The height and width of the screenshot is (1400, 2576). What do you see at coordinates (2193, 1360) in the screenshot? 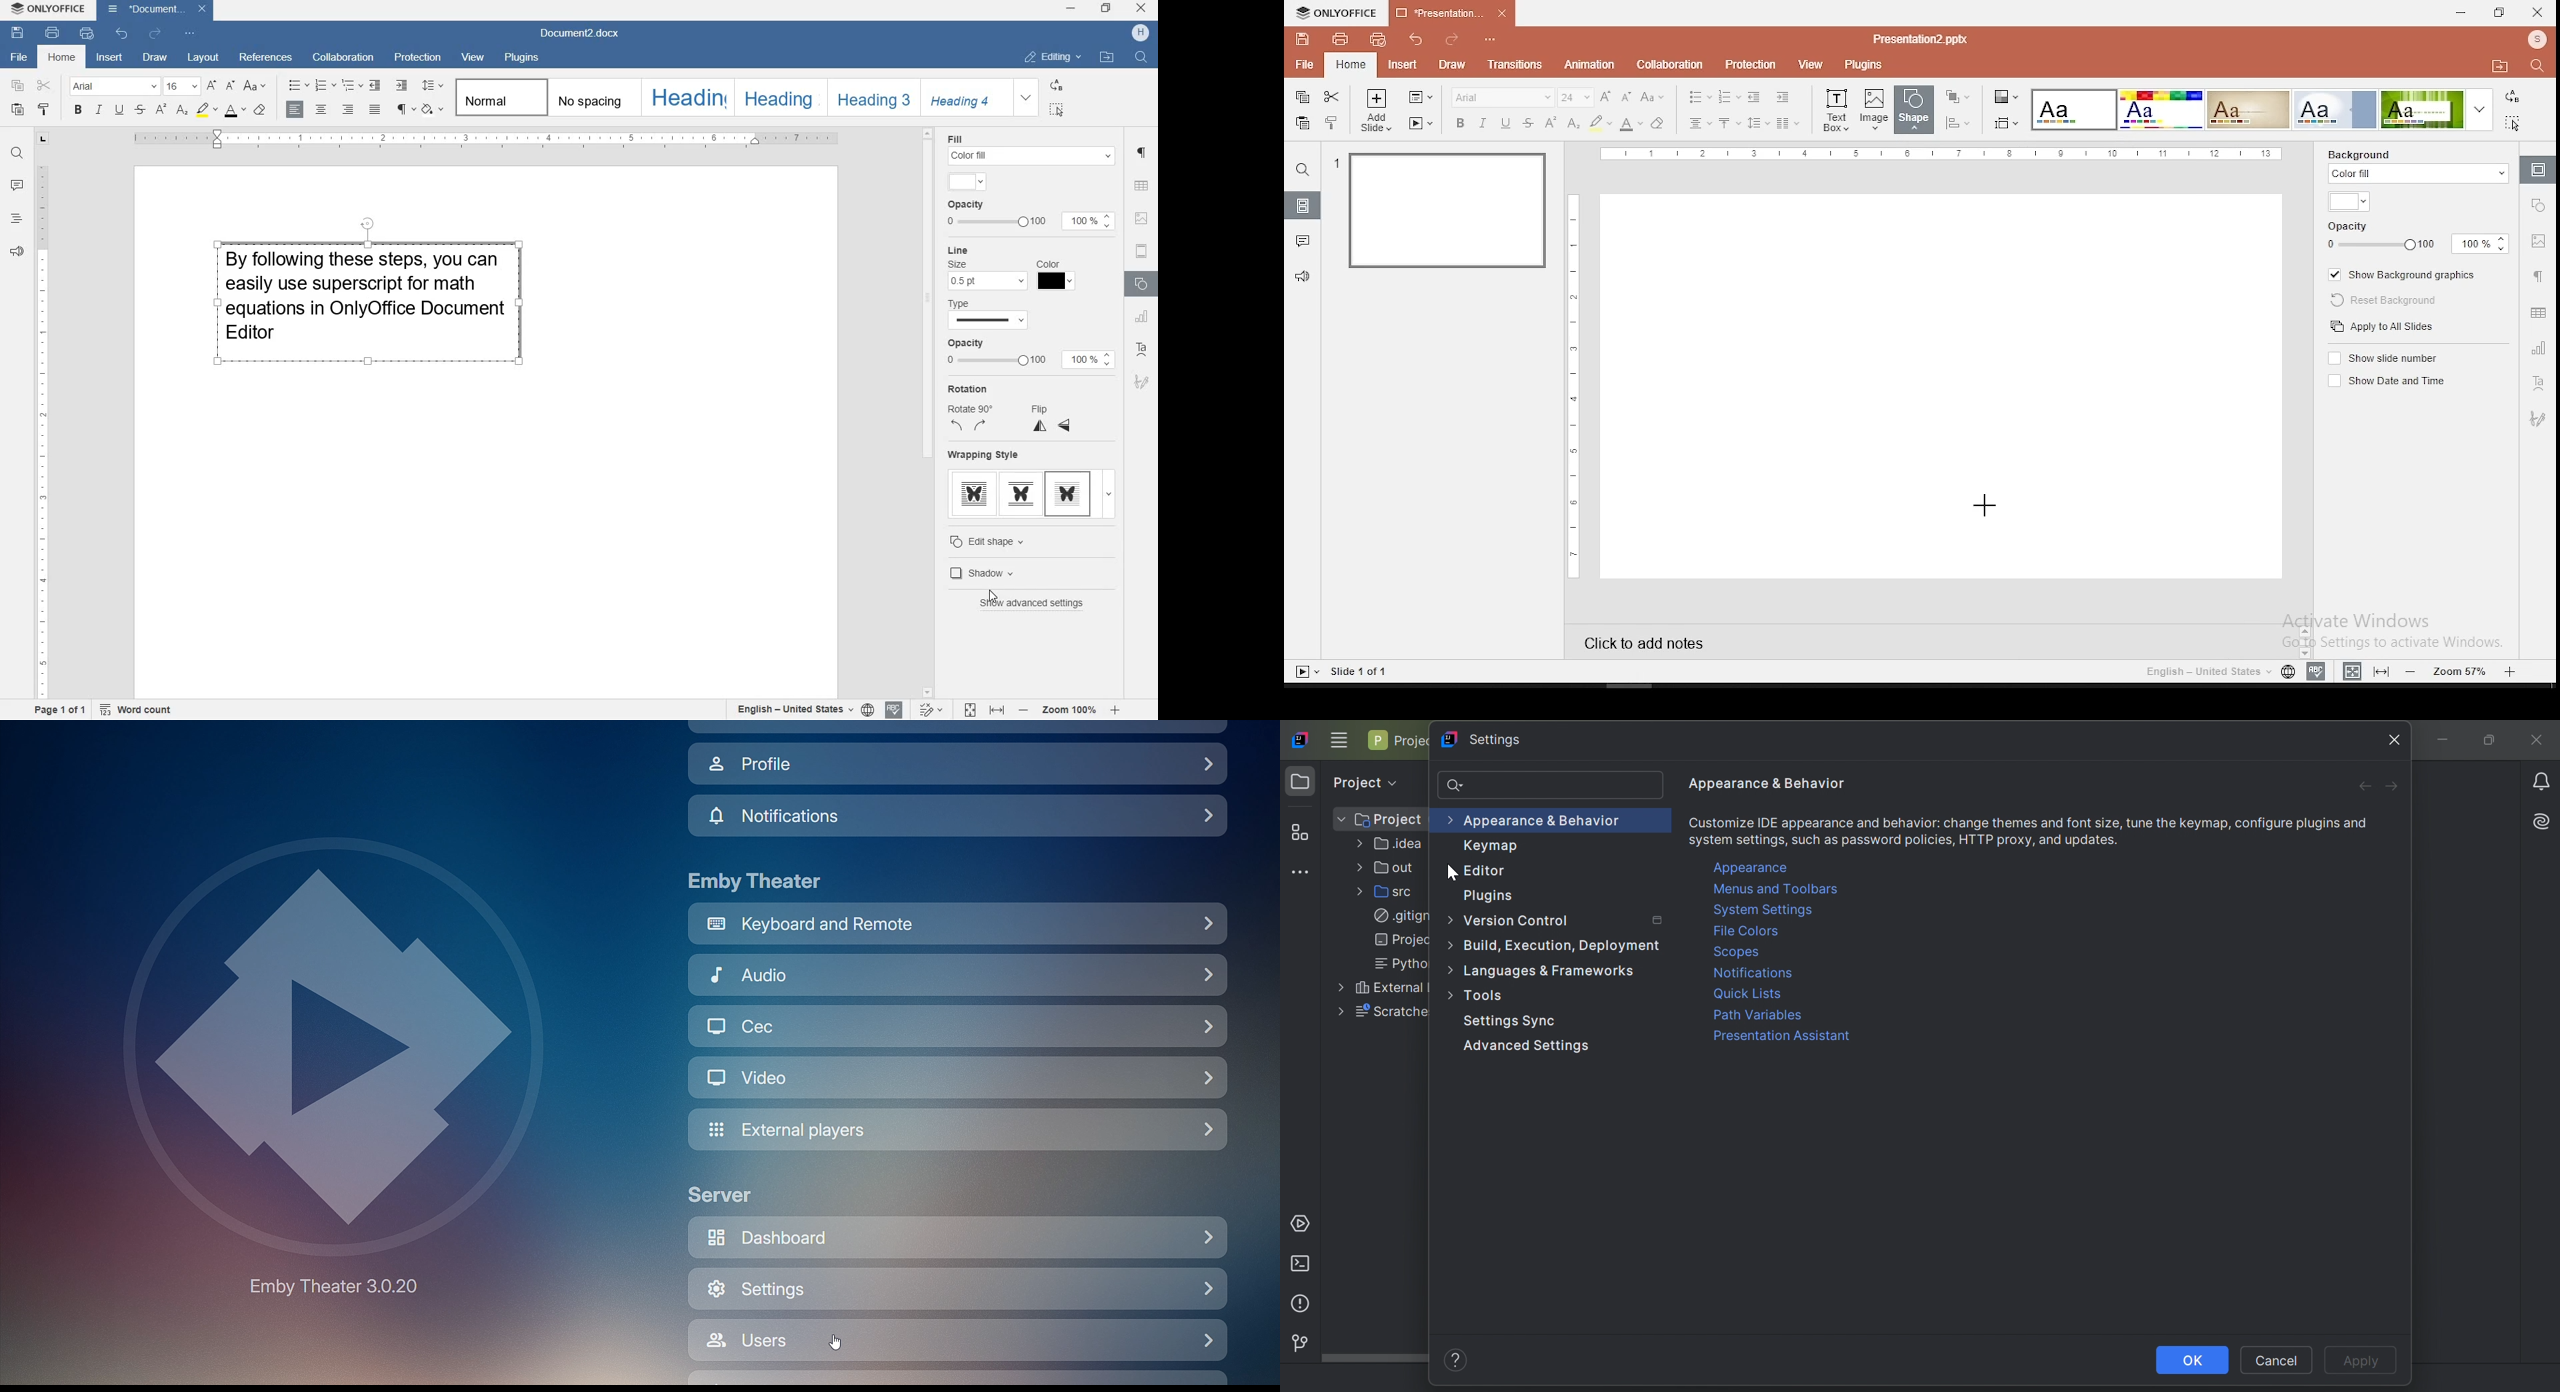
I see `OK` at bounding box center [2193, 1360].